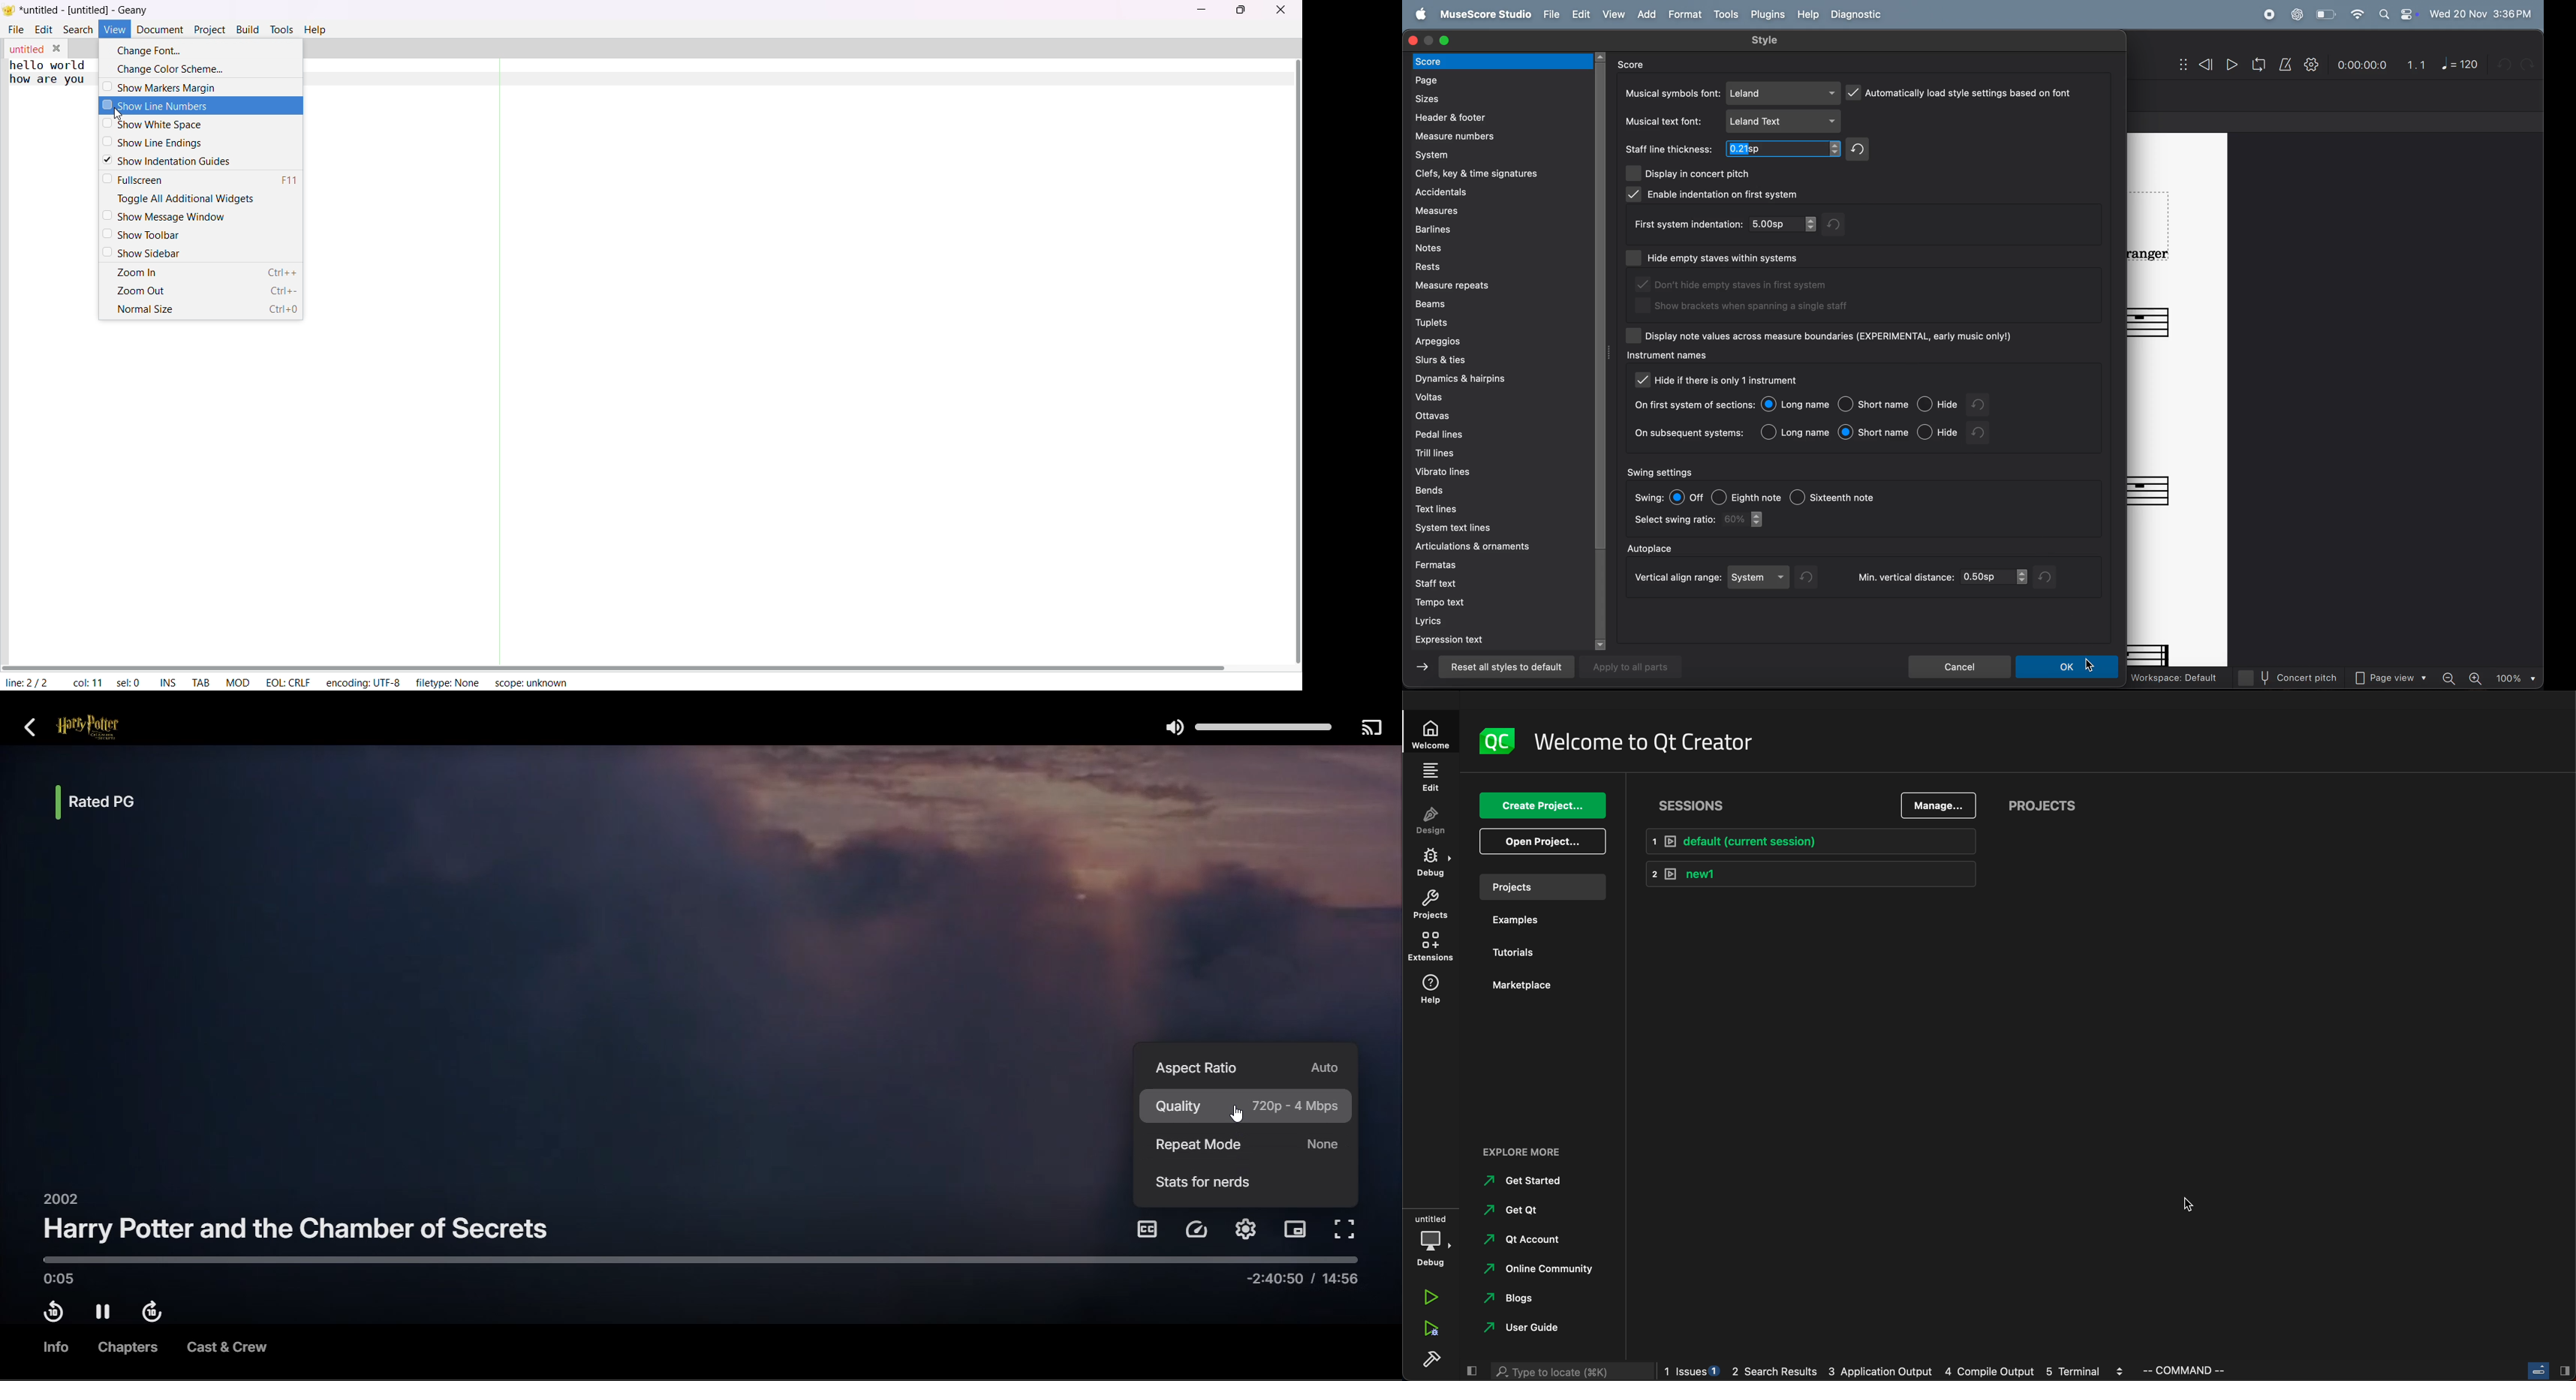 The image size is (2576, 1400). What do you see at coordinates (1637, 666) in the screenshot?
I see `apply to aall parts` at bounding box center [1637, 666].